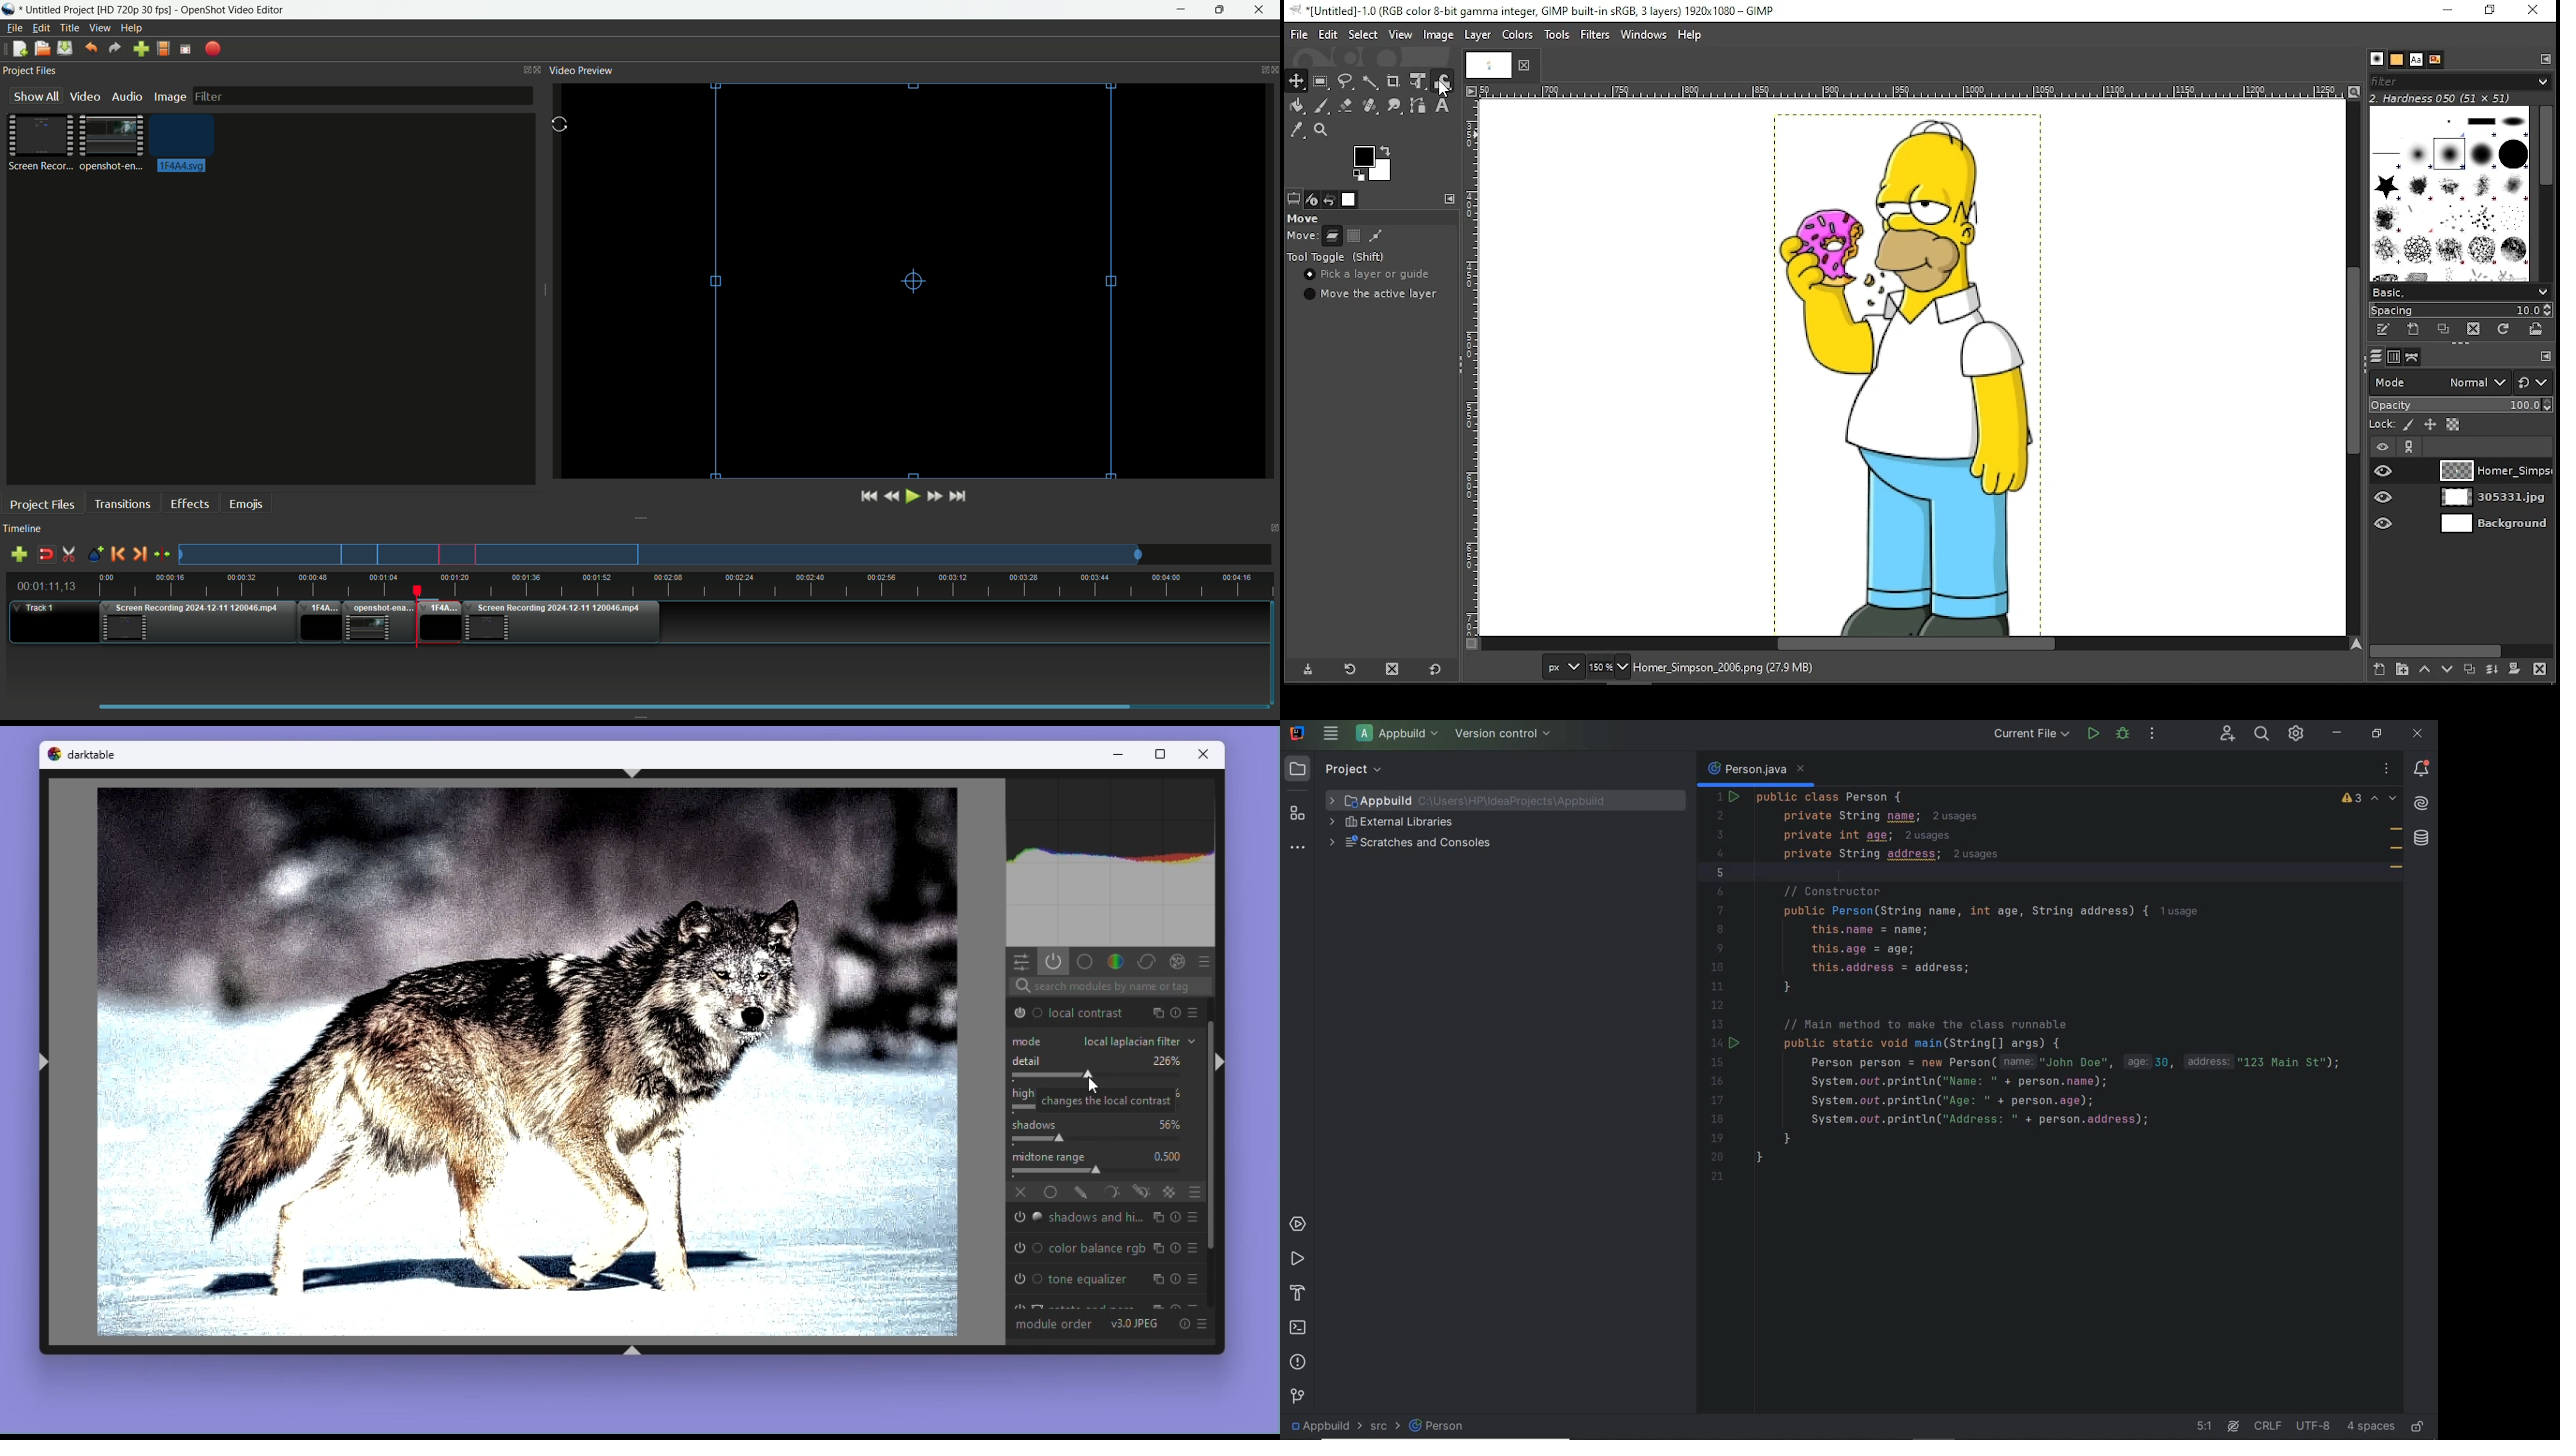  What do you see at coordinates (2447, 672) in the screenshot?
I see `move layer one step down` at bounding box center [2447, 672].